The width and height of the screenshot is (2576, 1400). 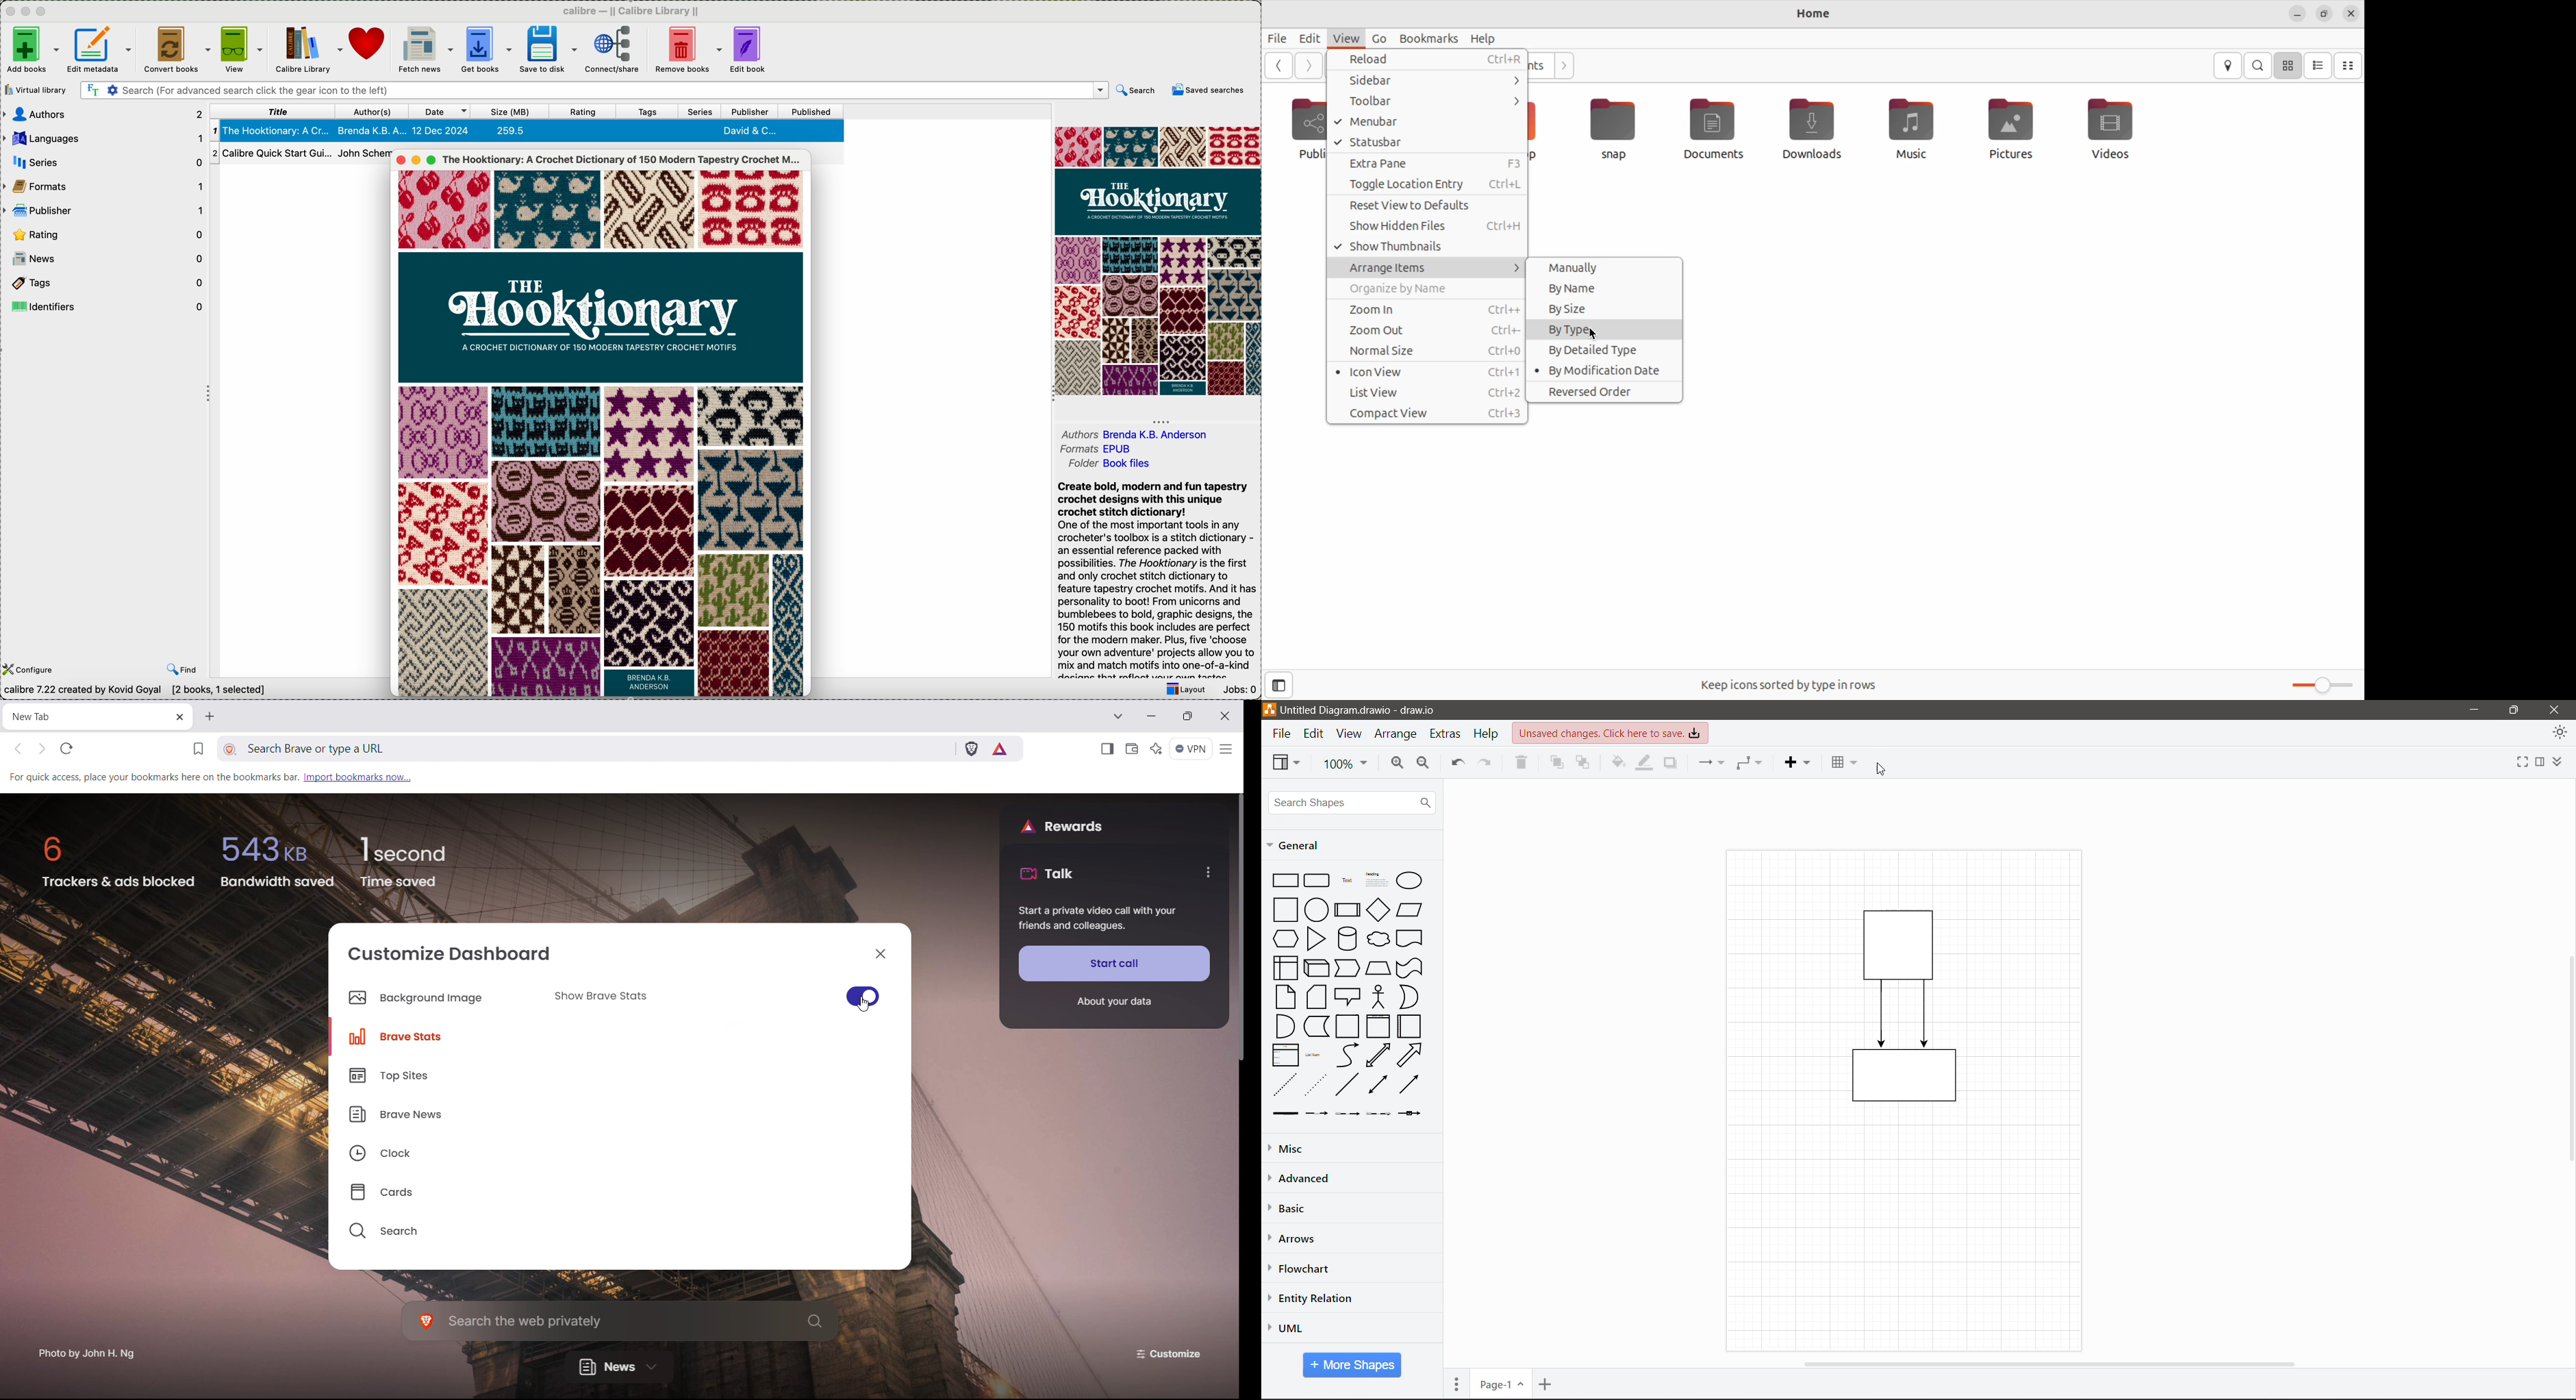 I want to click on authors, so click(x=103, y=115).